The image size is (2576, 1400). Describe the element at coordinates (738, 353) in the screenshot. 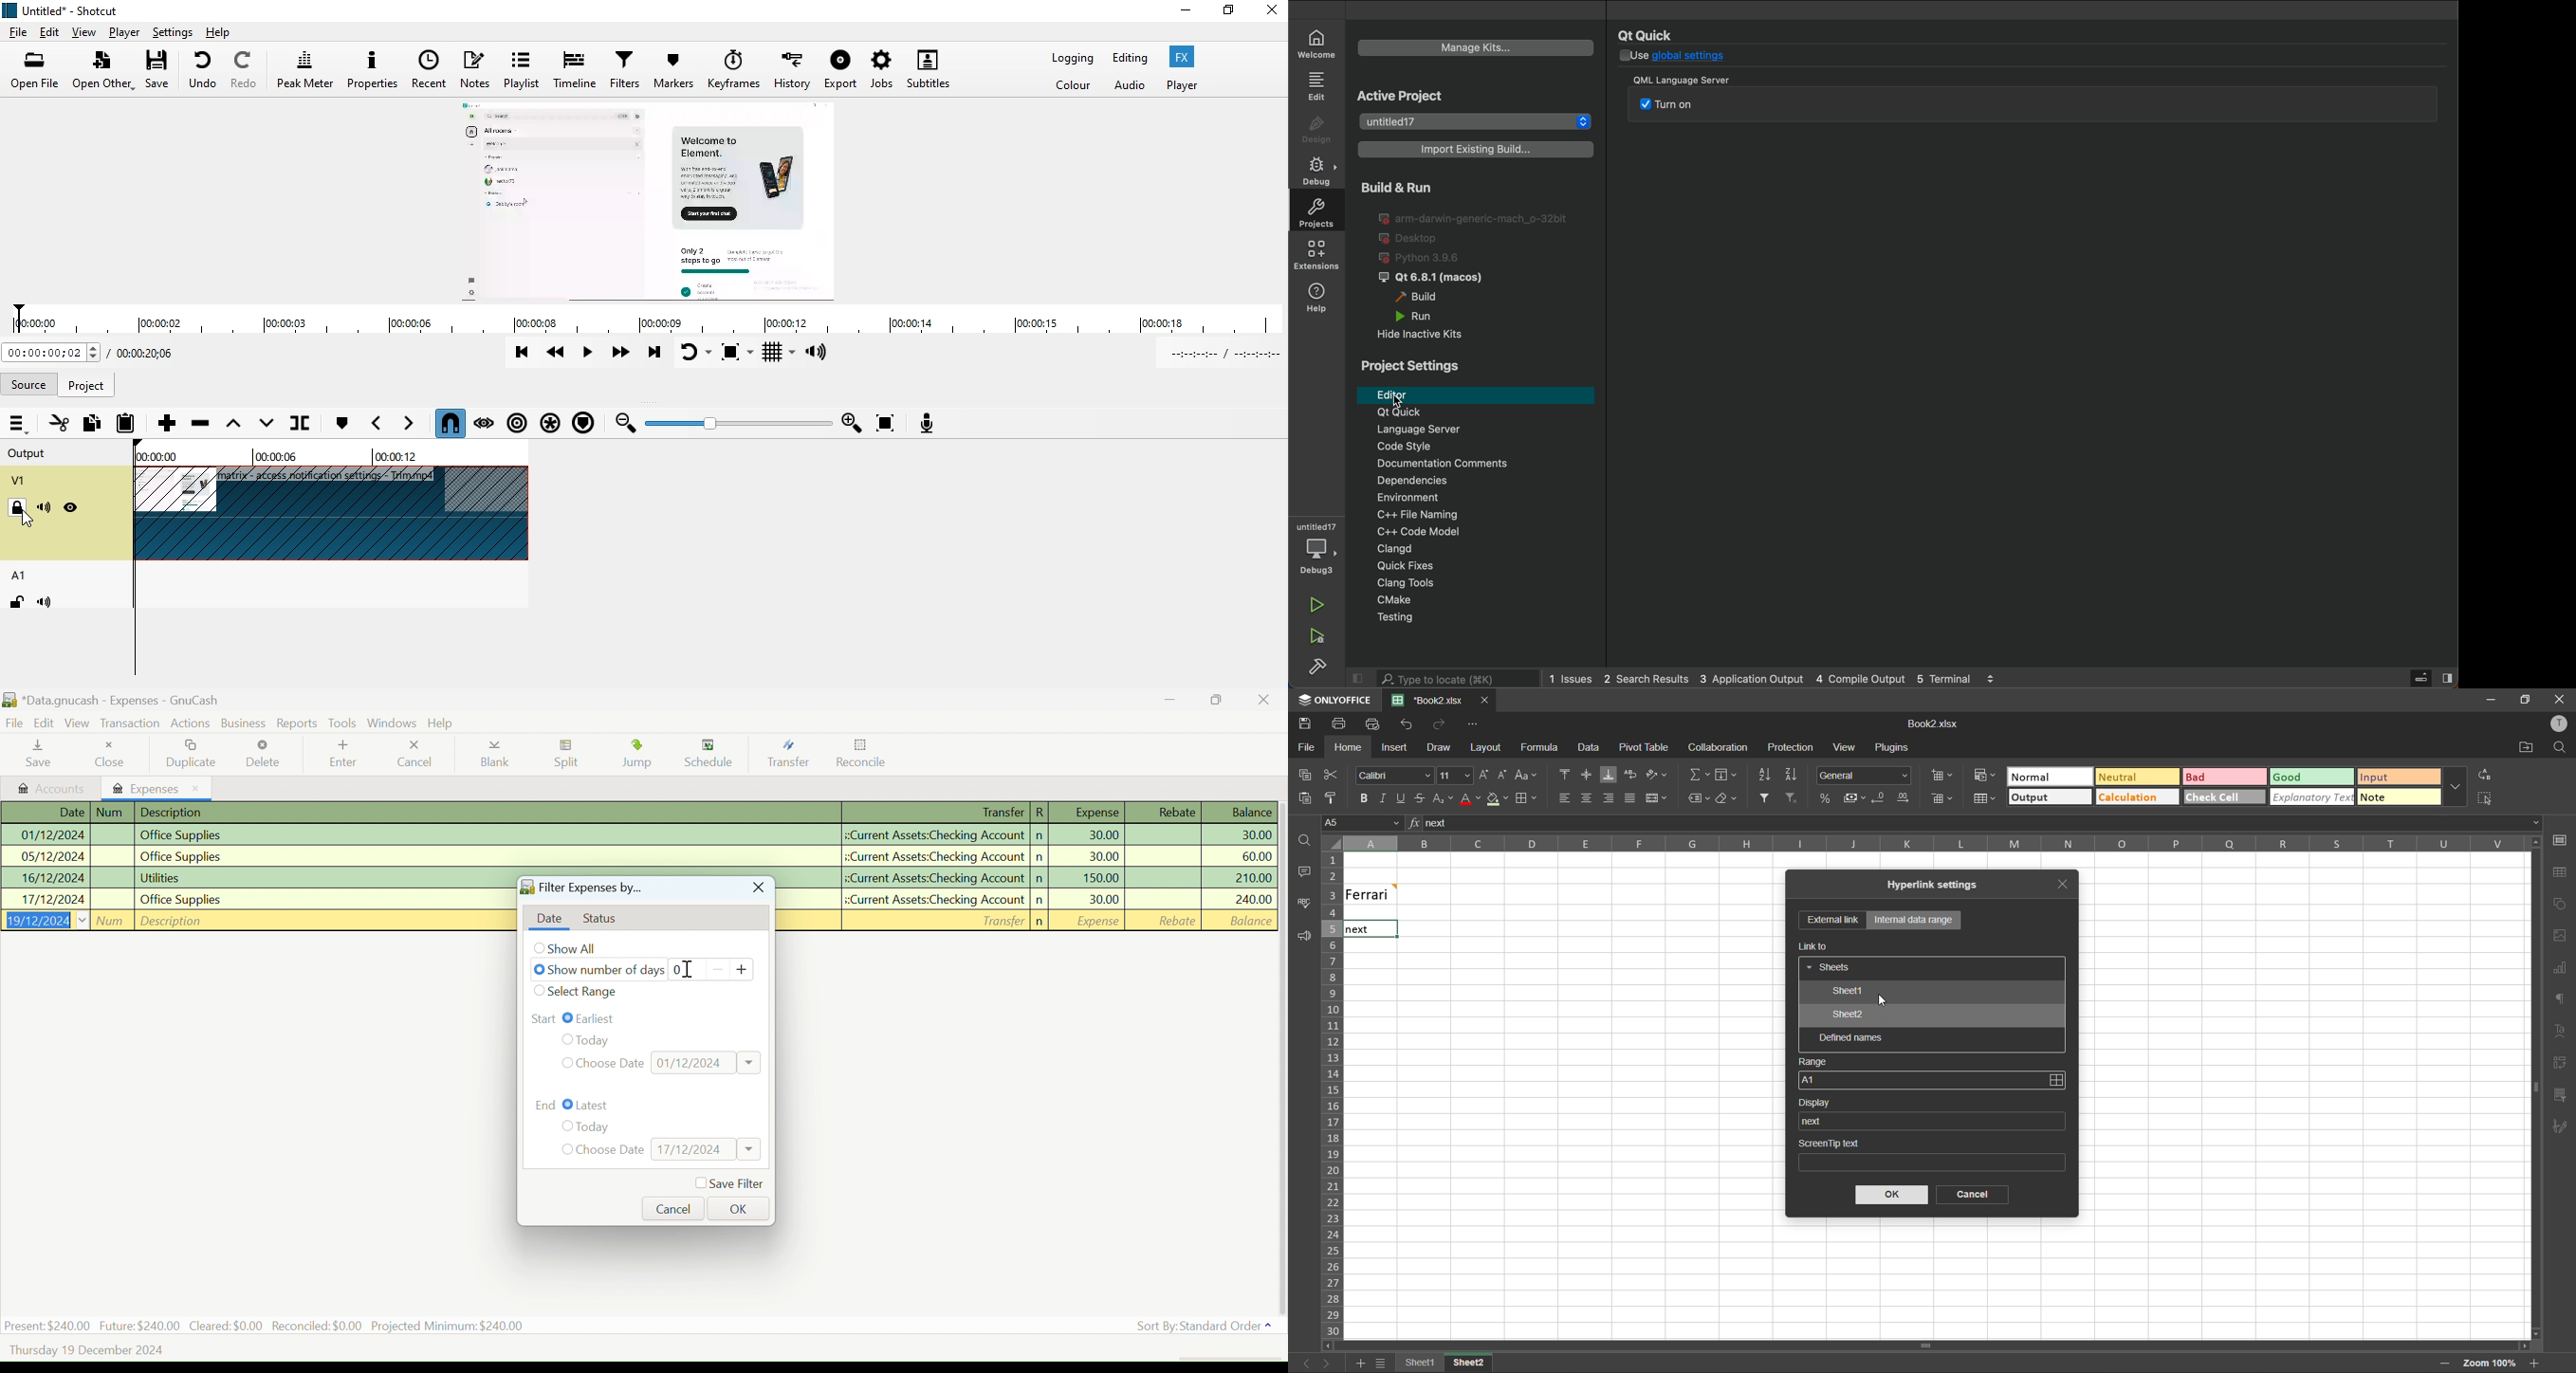

I see `Toggle zoom` at that location.